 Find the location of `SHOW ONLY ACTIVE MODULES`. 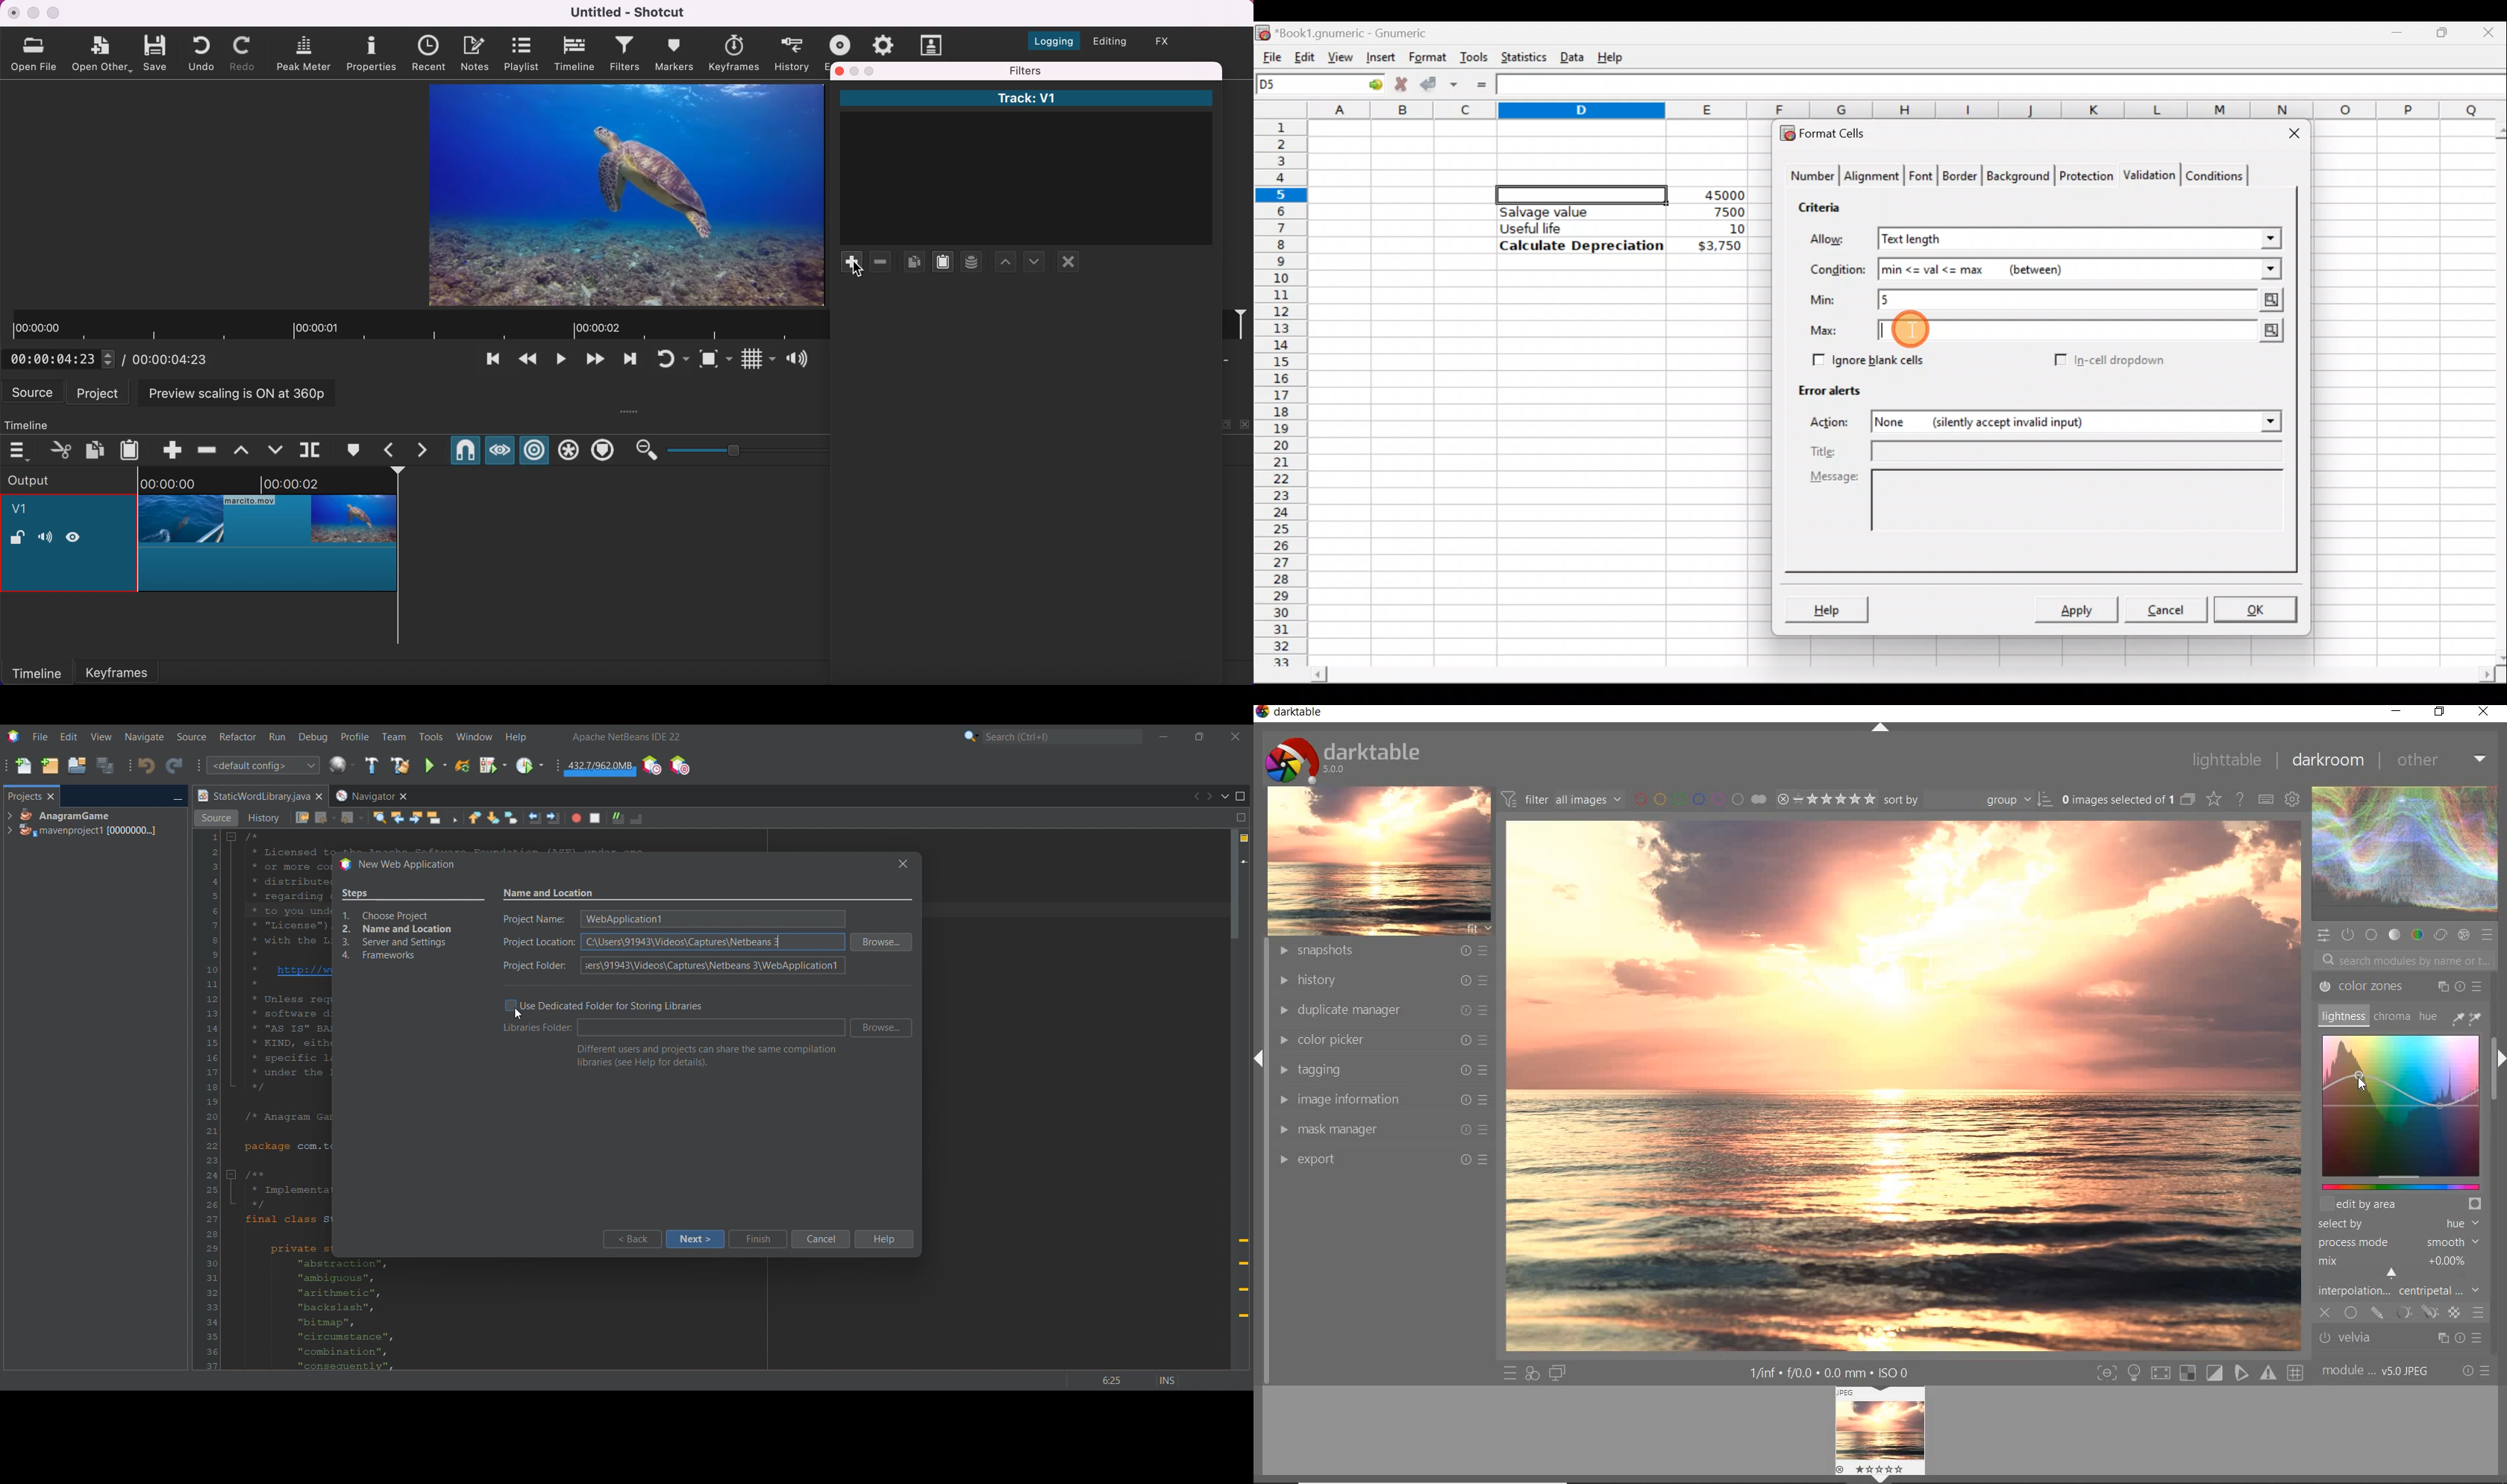

SHOW ONLY ACTIVE MODULES is located at coordinates (2347, 934).